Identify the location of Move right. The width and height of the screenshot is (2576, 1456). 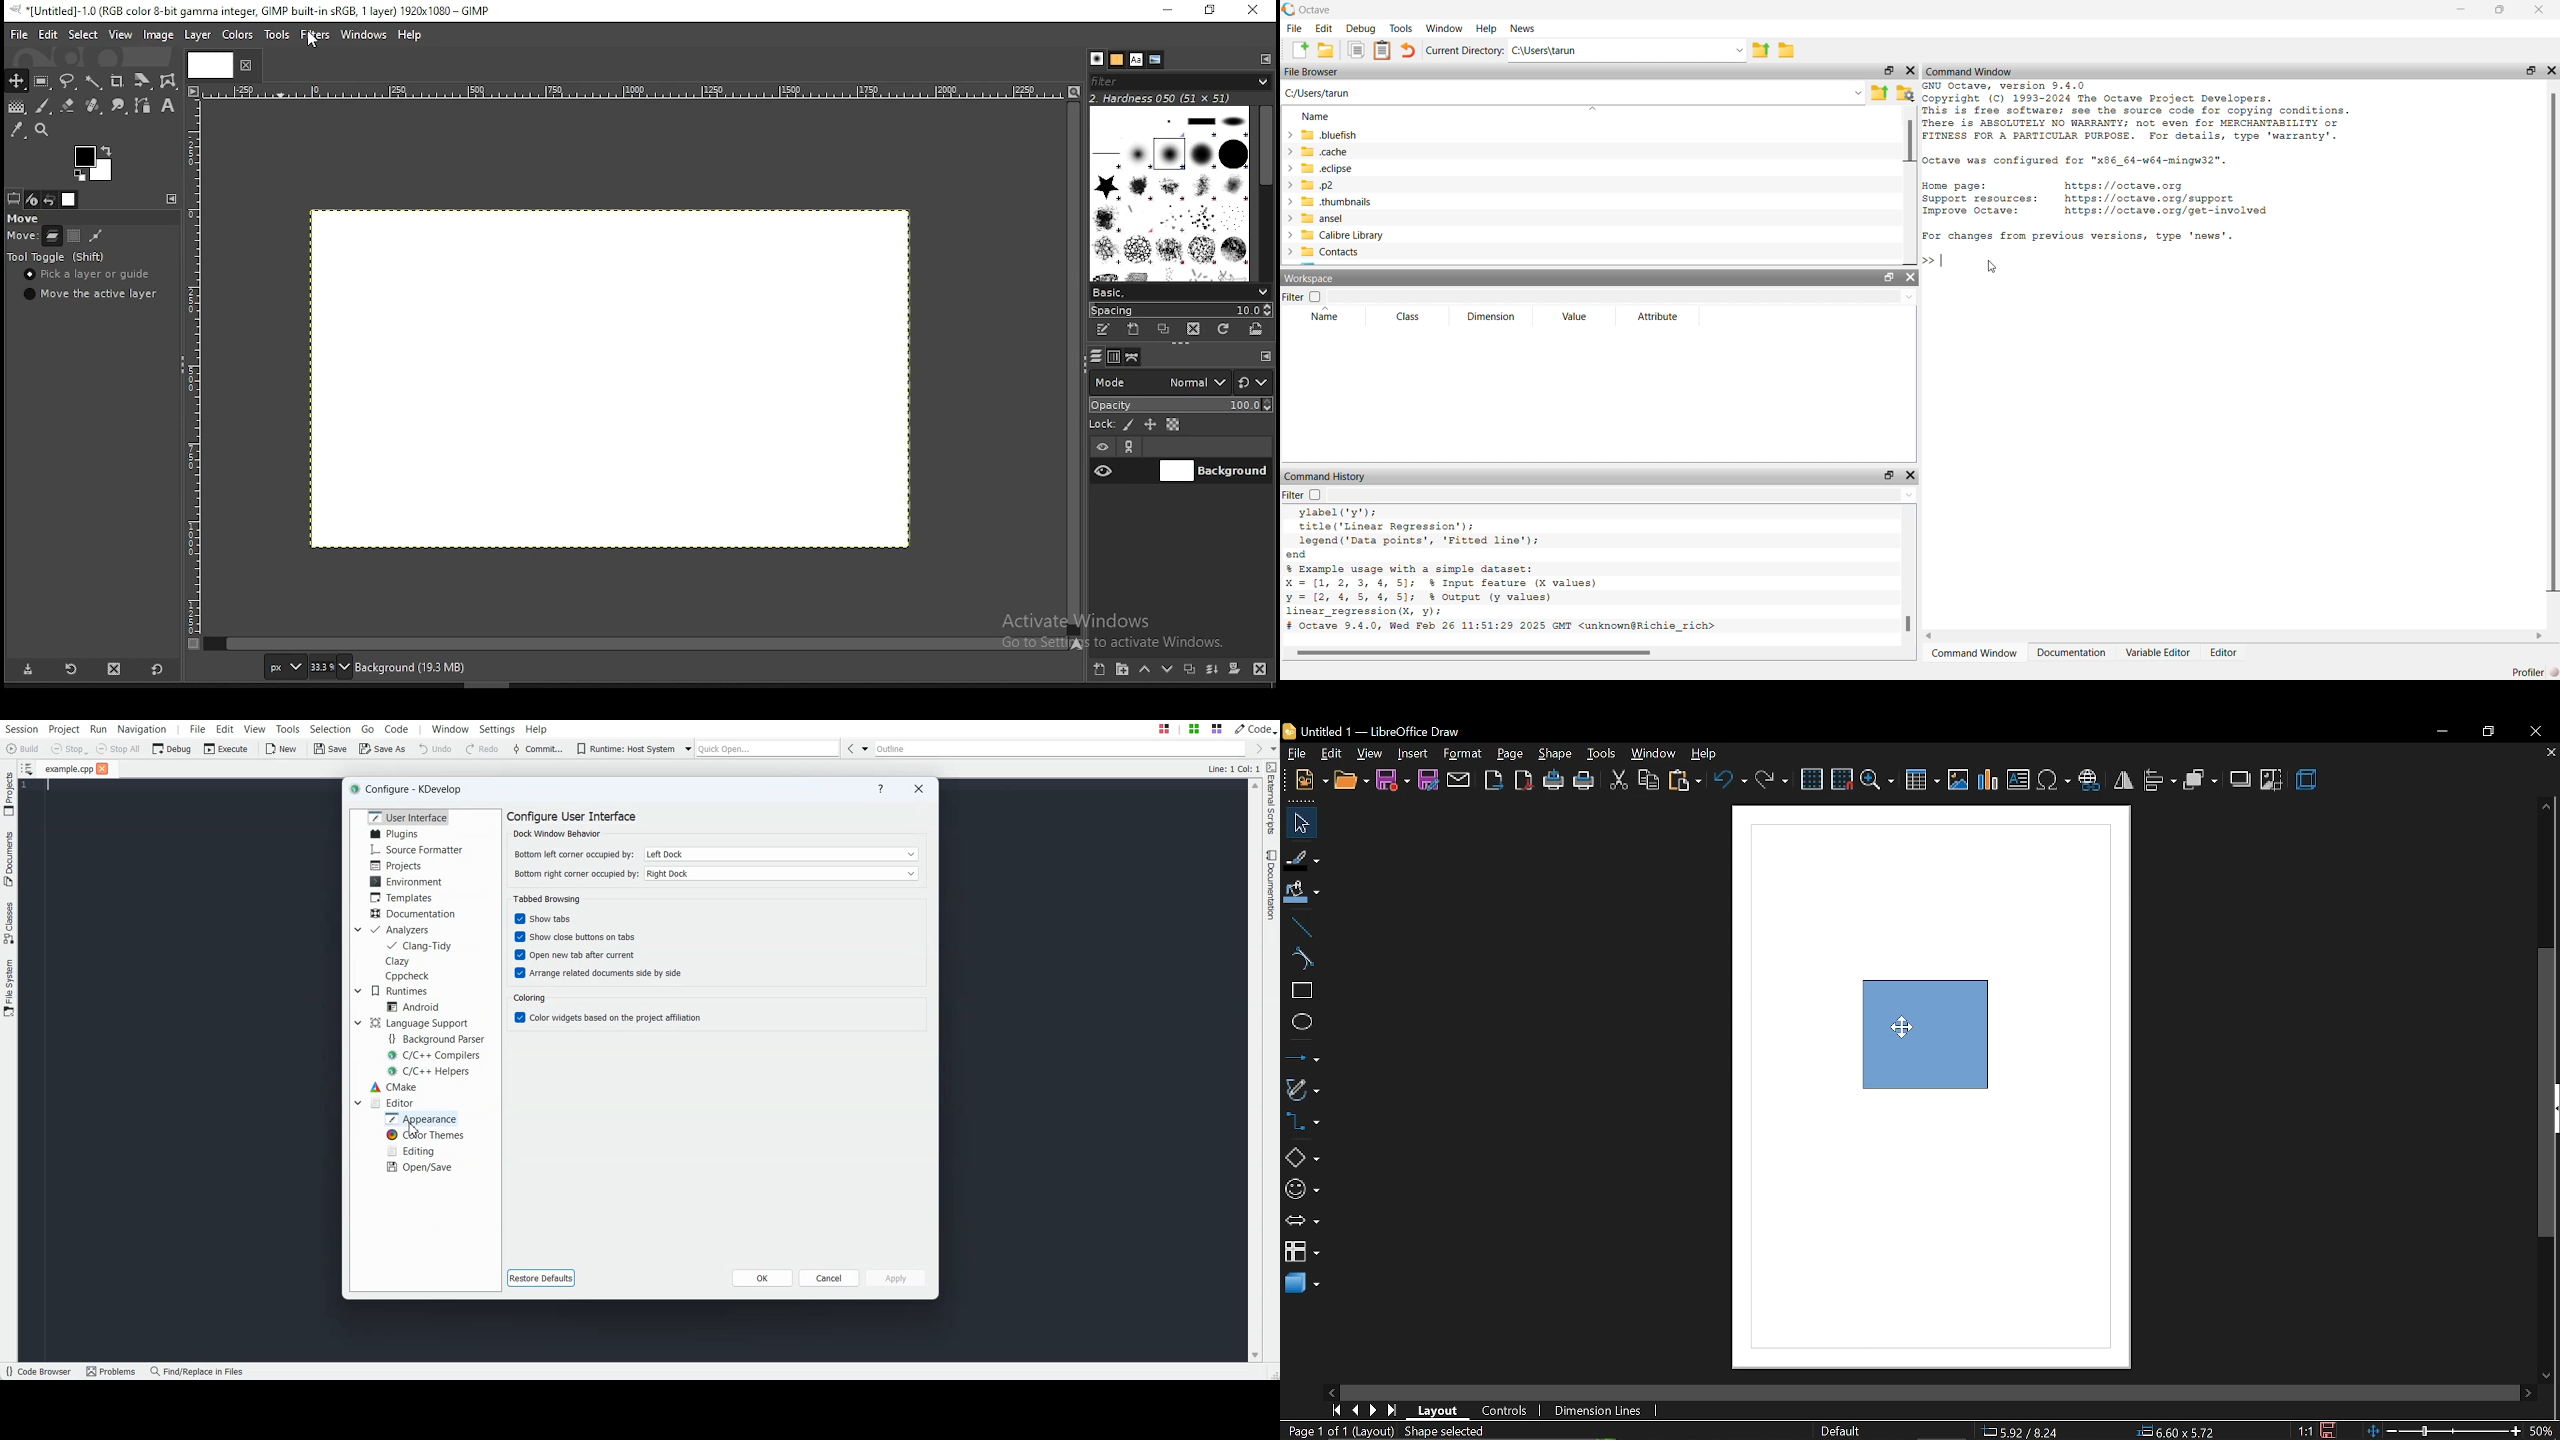
(2529, 1393).